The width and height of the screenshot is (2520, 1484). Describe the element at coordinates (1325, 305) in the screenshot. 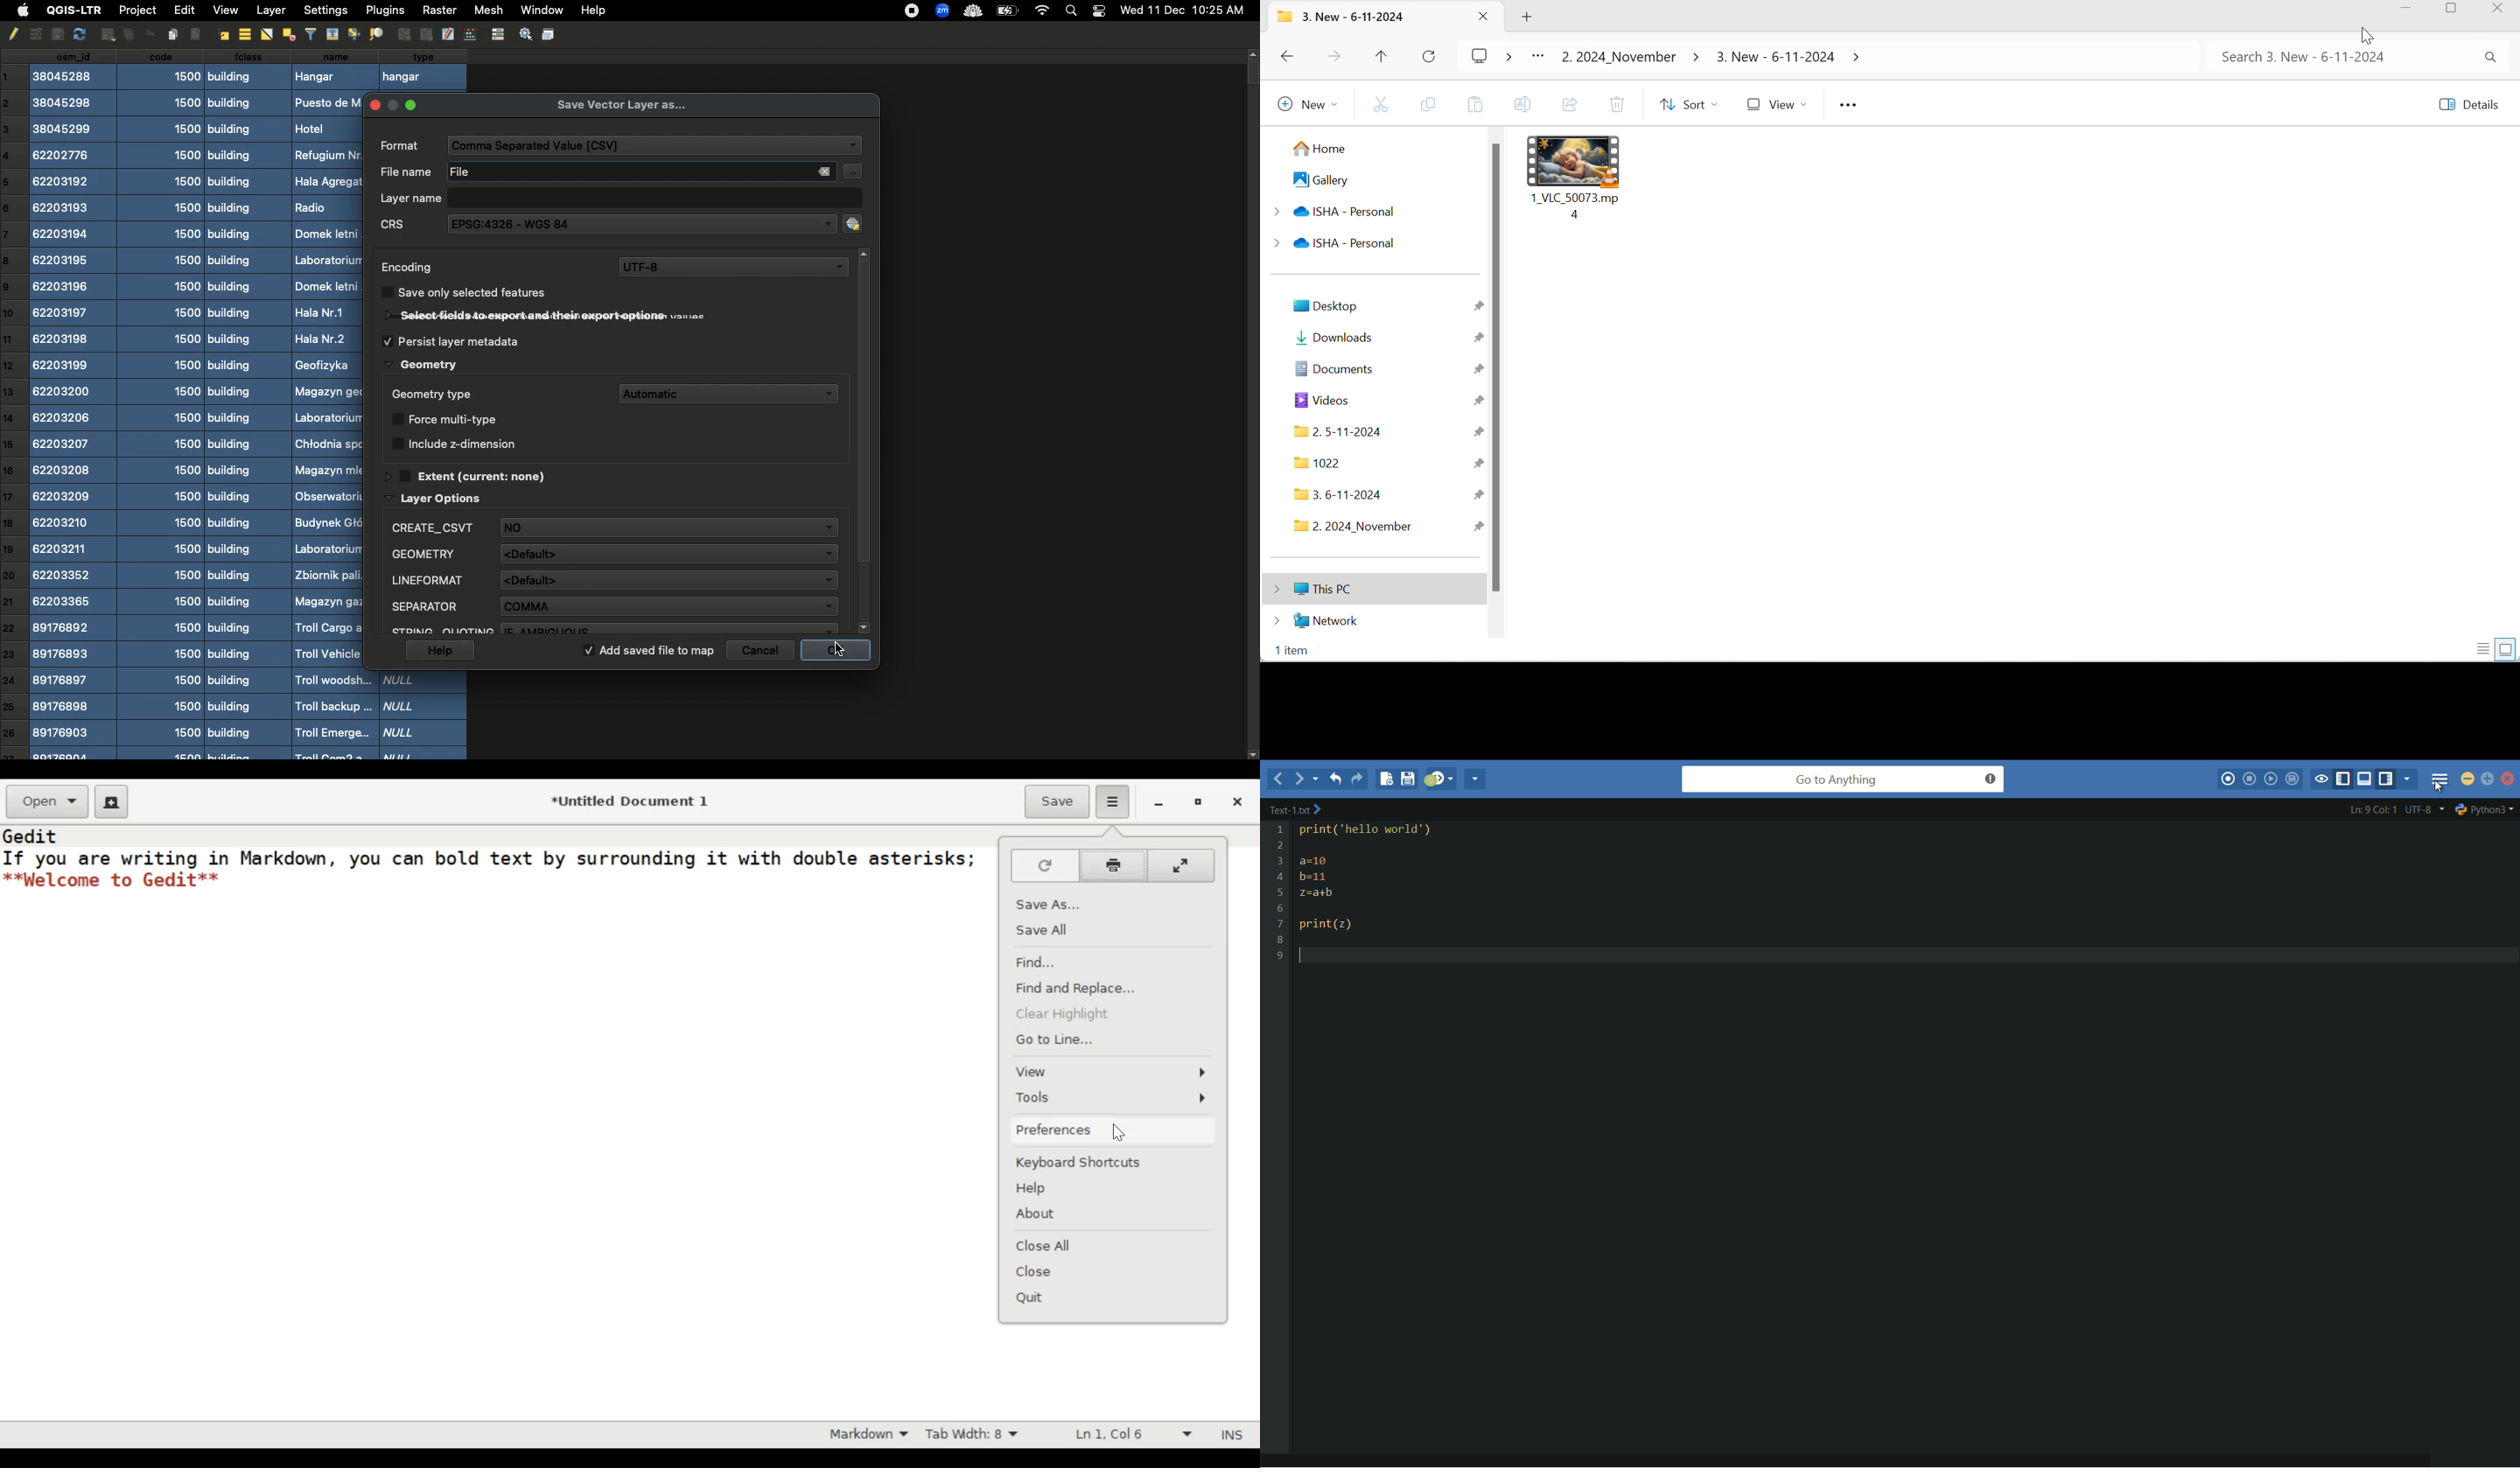

I see `Desktop` at that location.